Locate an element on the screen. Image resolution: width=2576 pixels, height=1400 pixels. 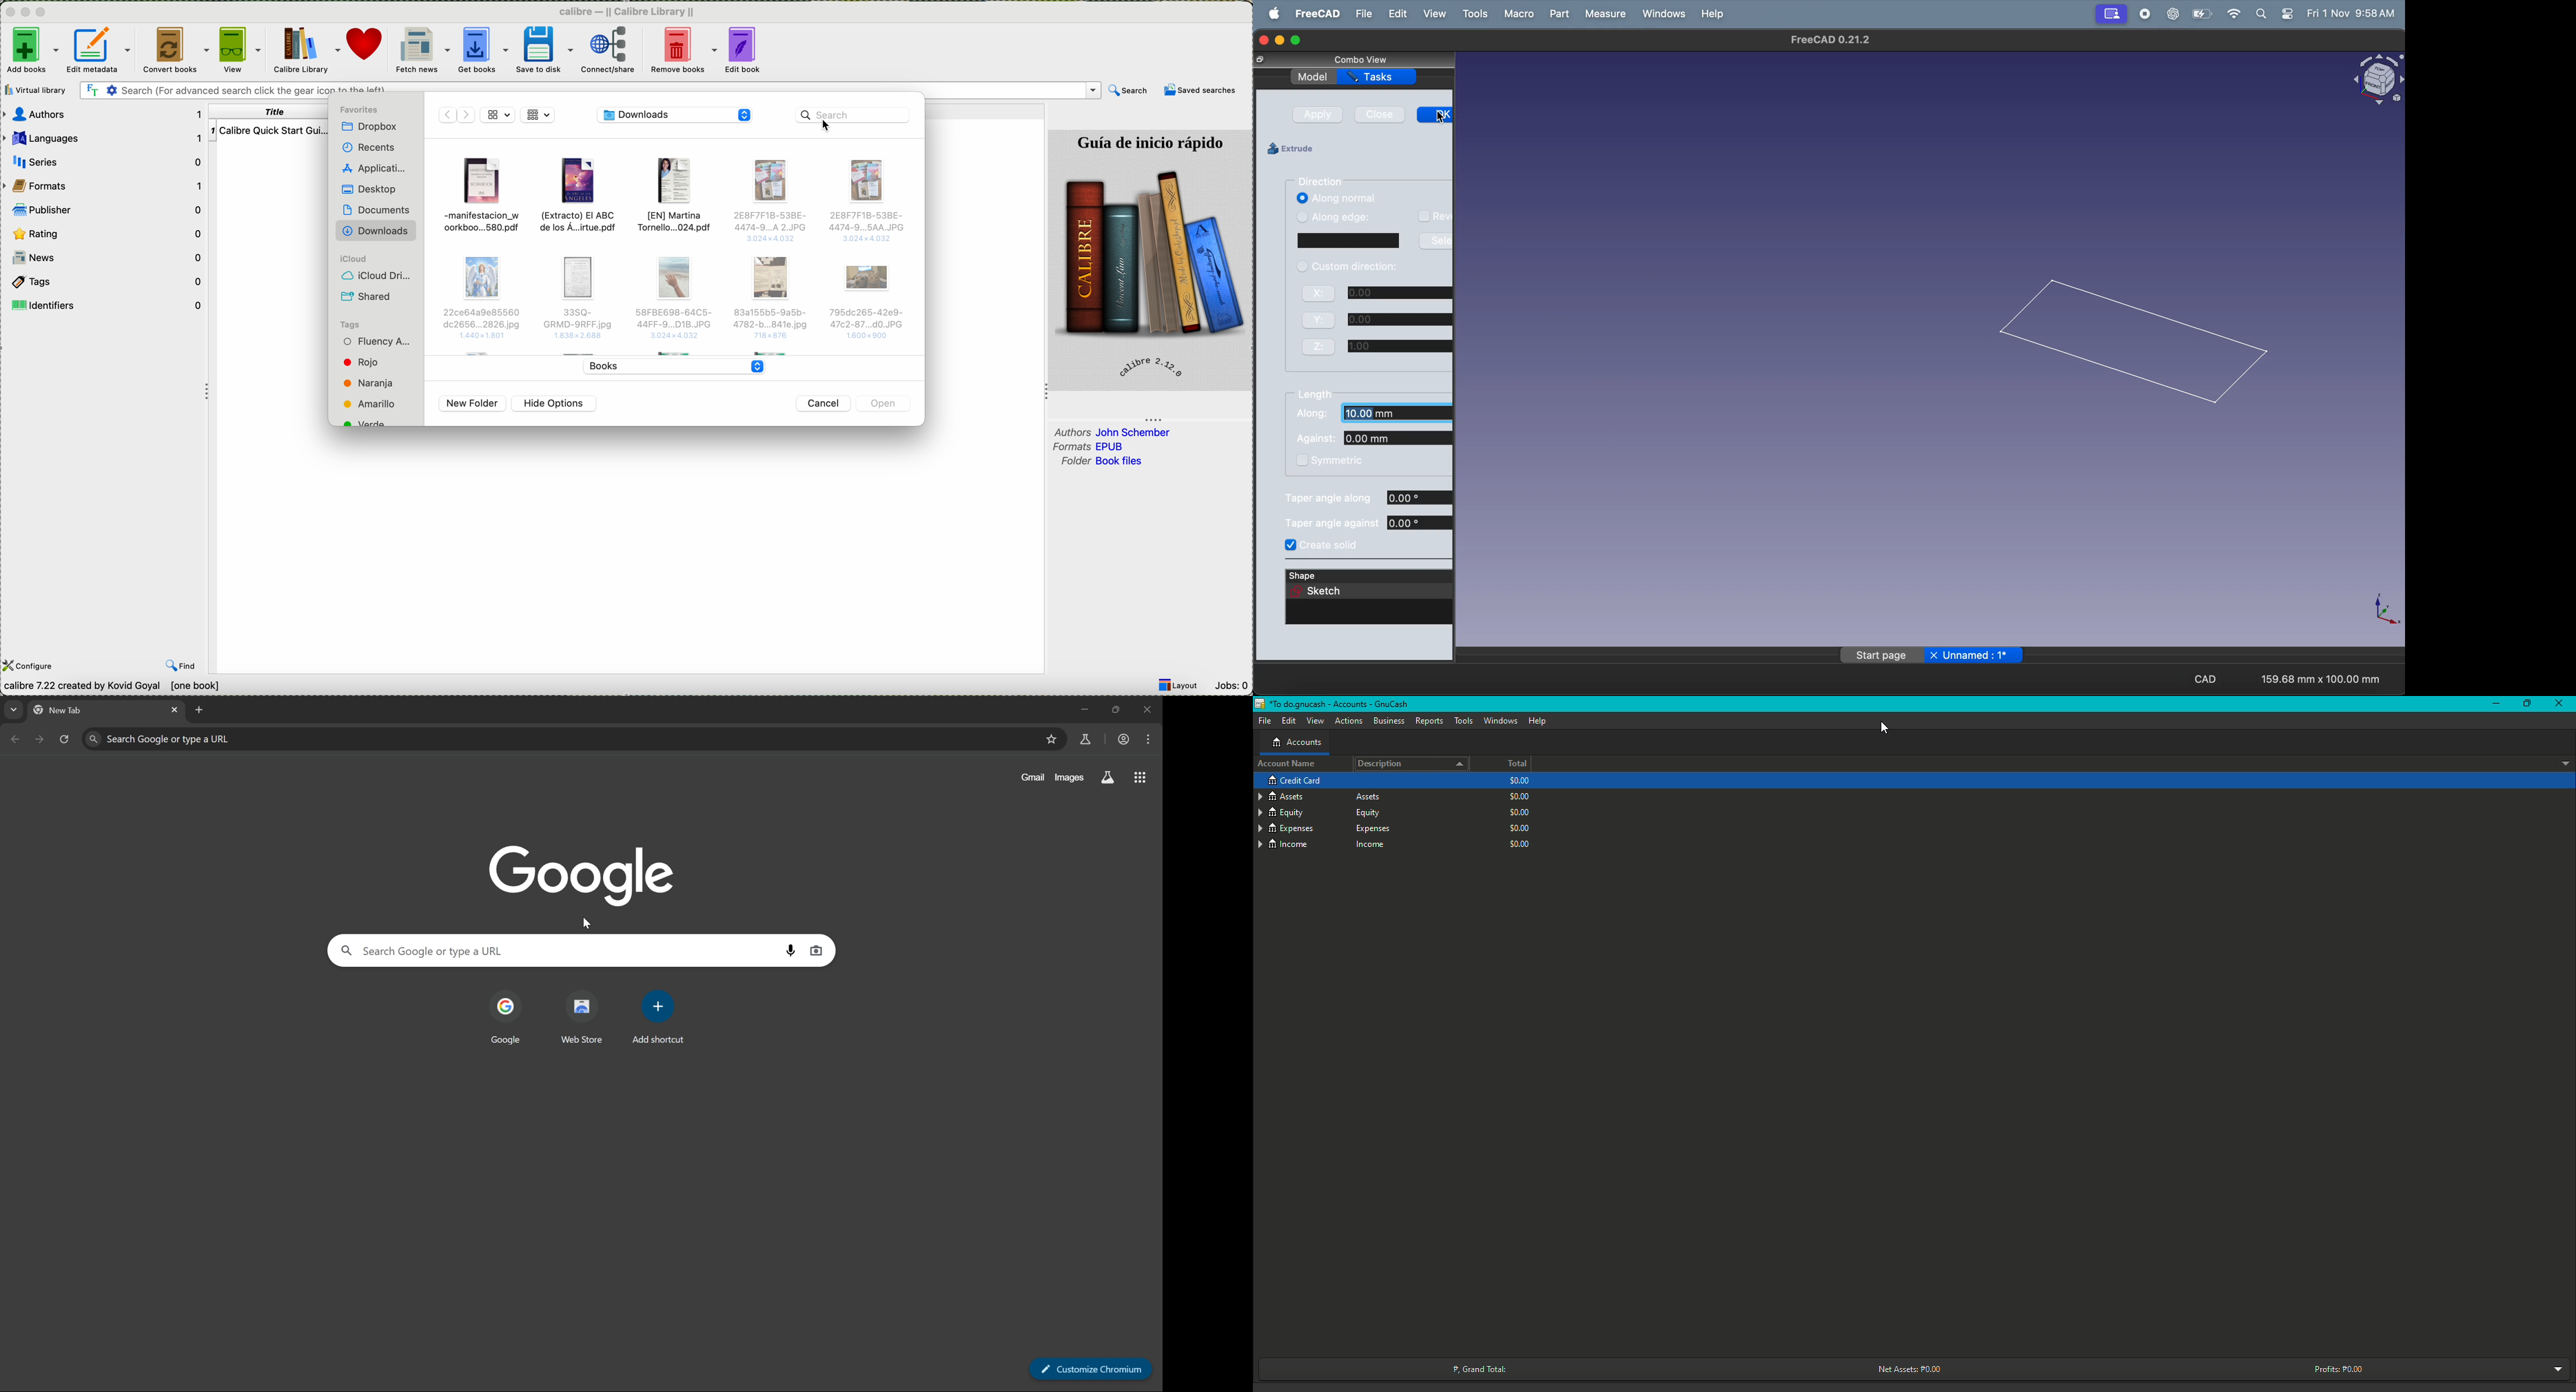
customize and control chromium is located at coordinates (1150, 738).